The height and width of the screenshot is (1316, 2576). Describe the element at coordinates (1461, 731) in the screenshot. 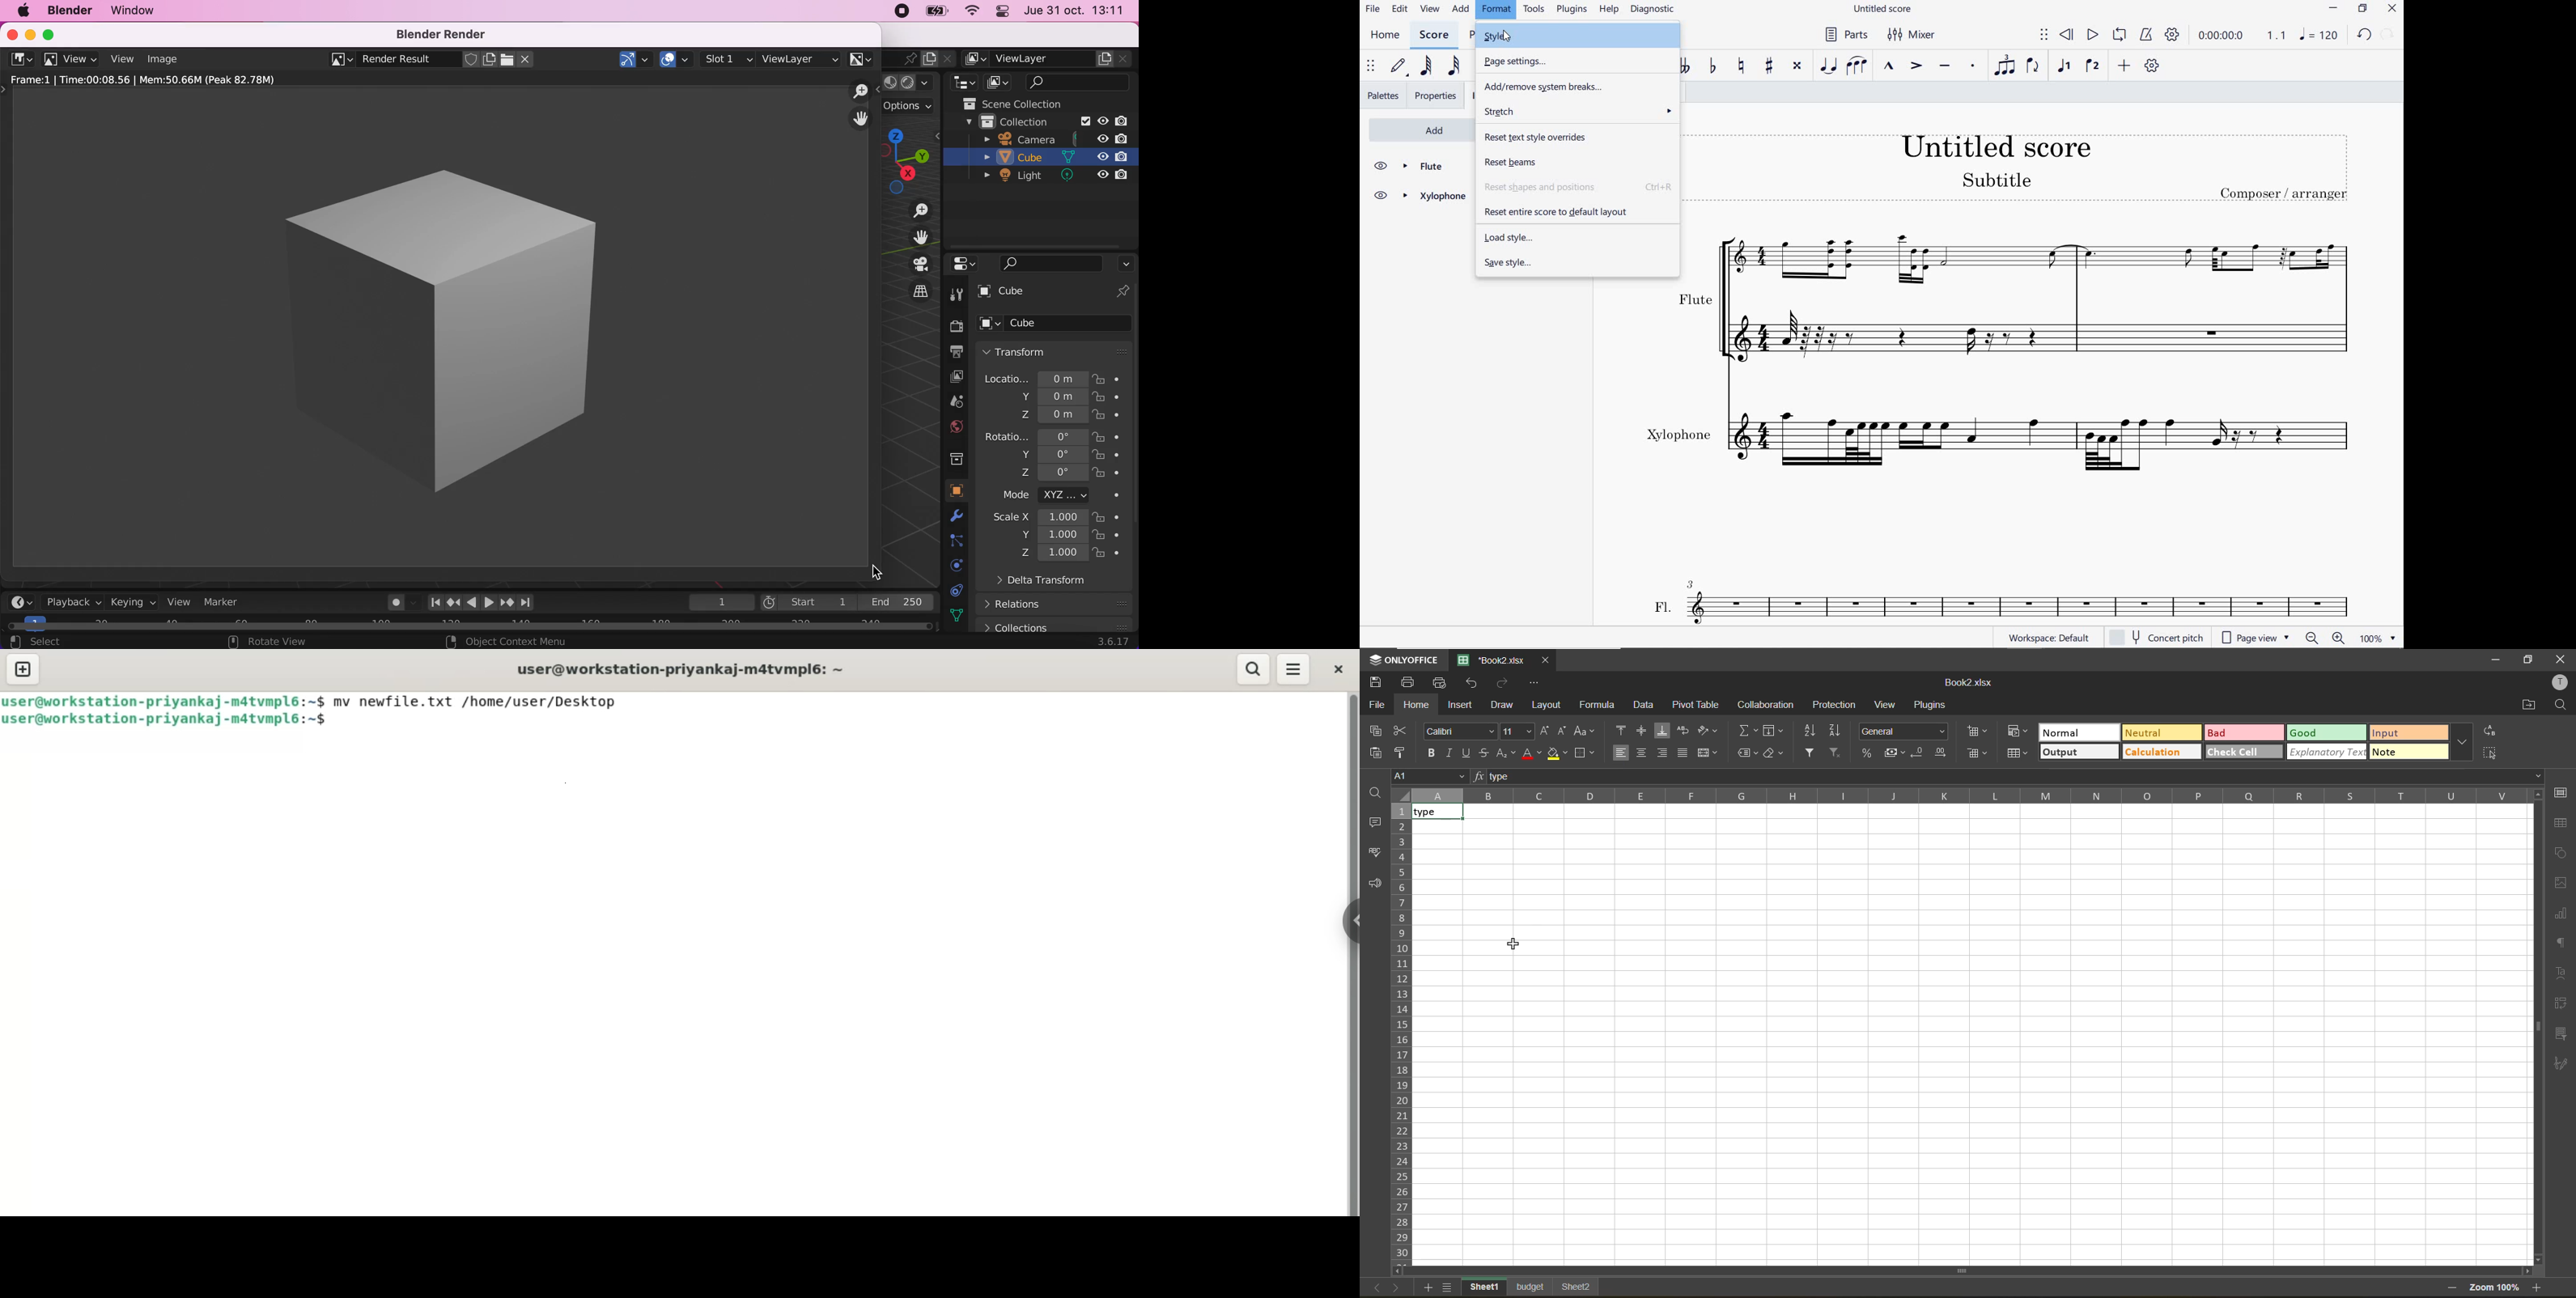

I see `font style` at that location.